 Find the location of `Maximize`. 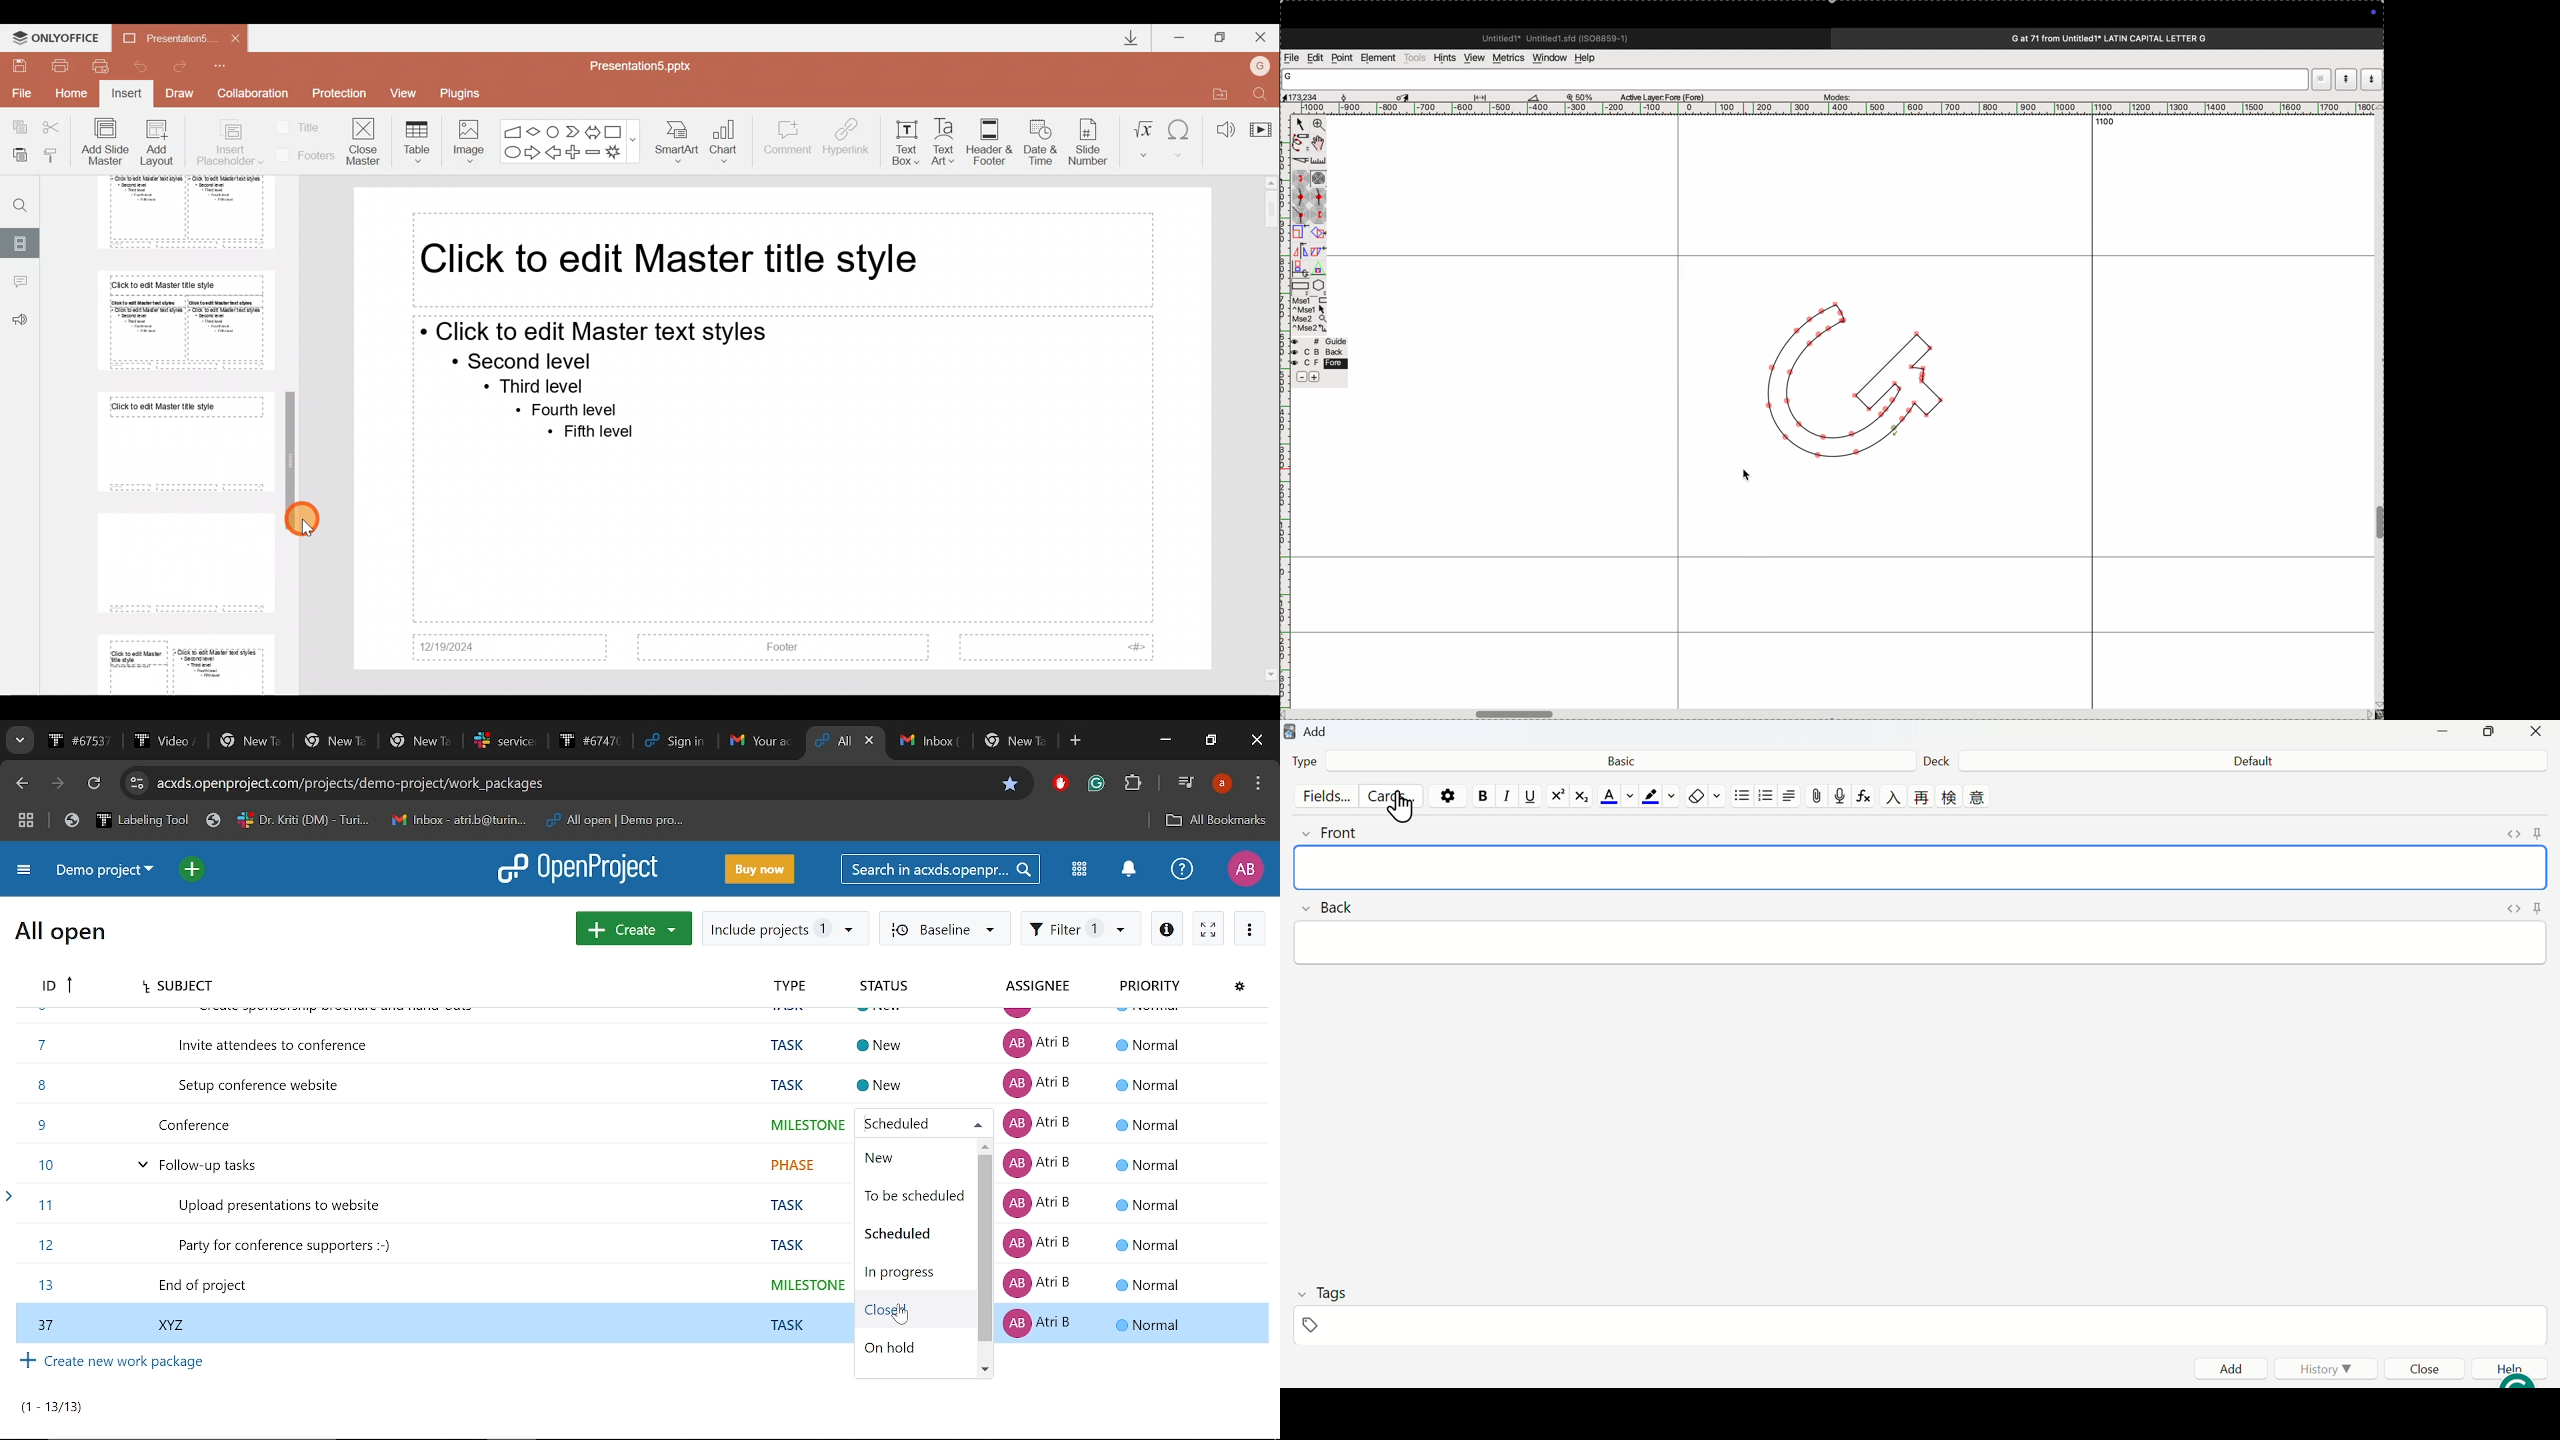

Maximize is located at coordinates (2485, 733).